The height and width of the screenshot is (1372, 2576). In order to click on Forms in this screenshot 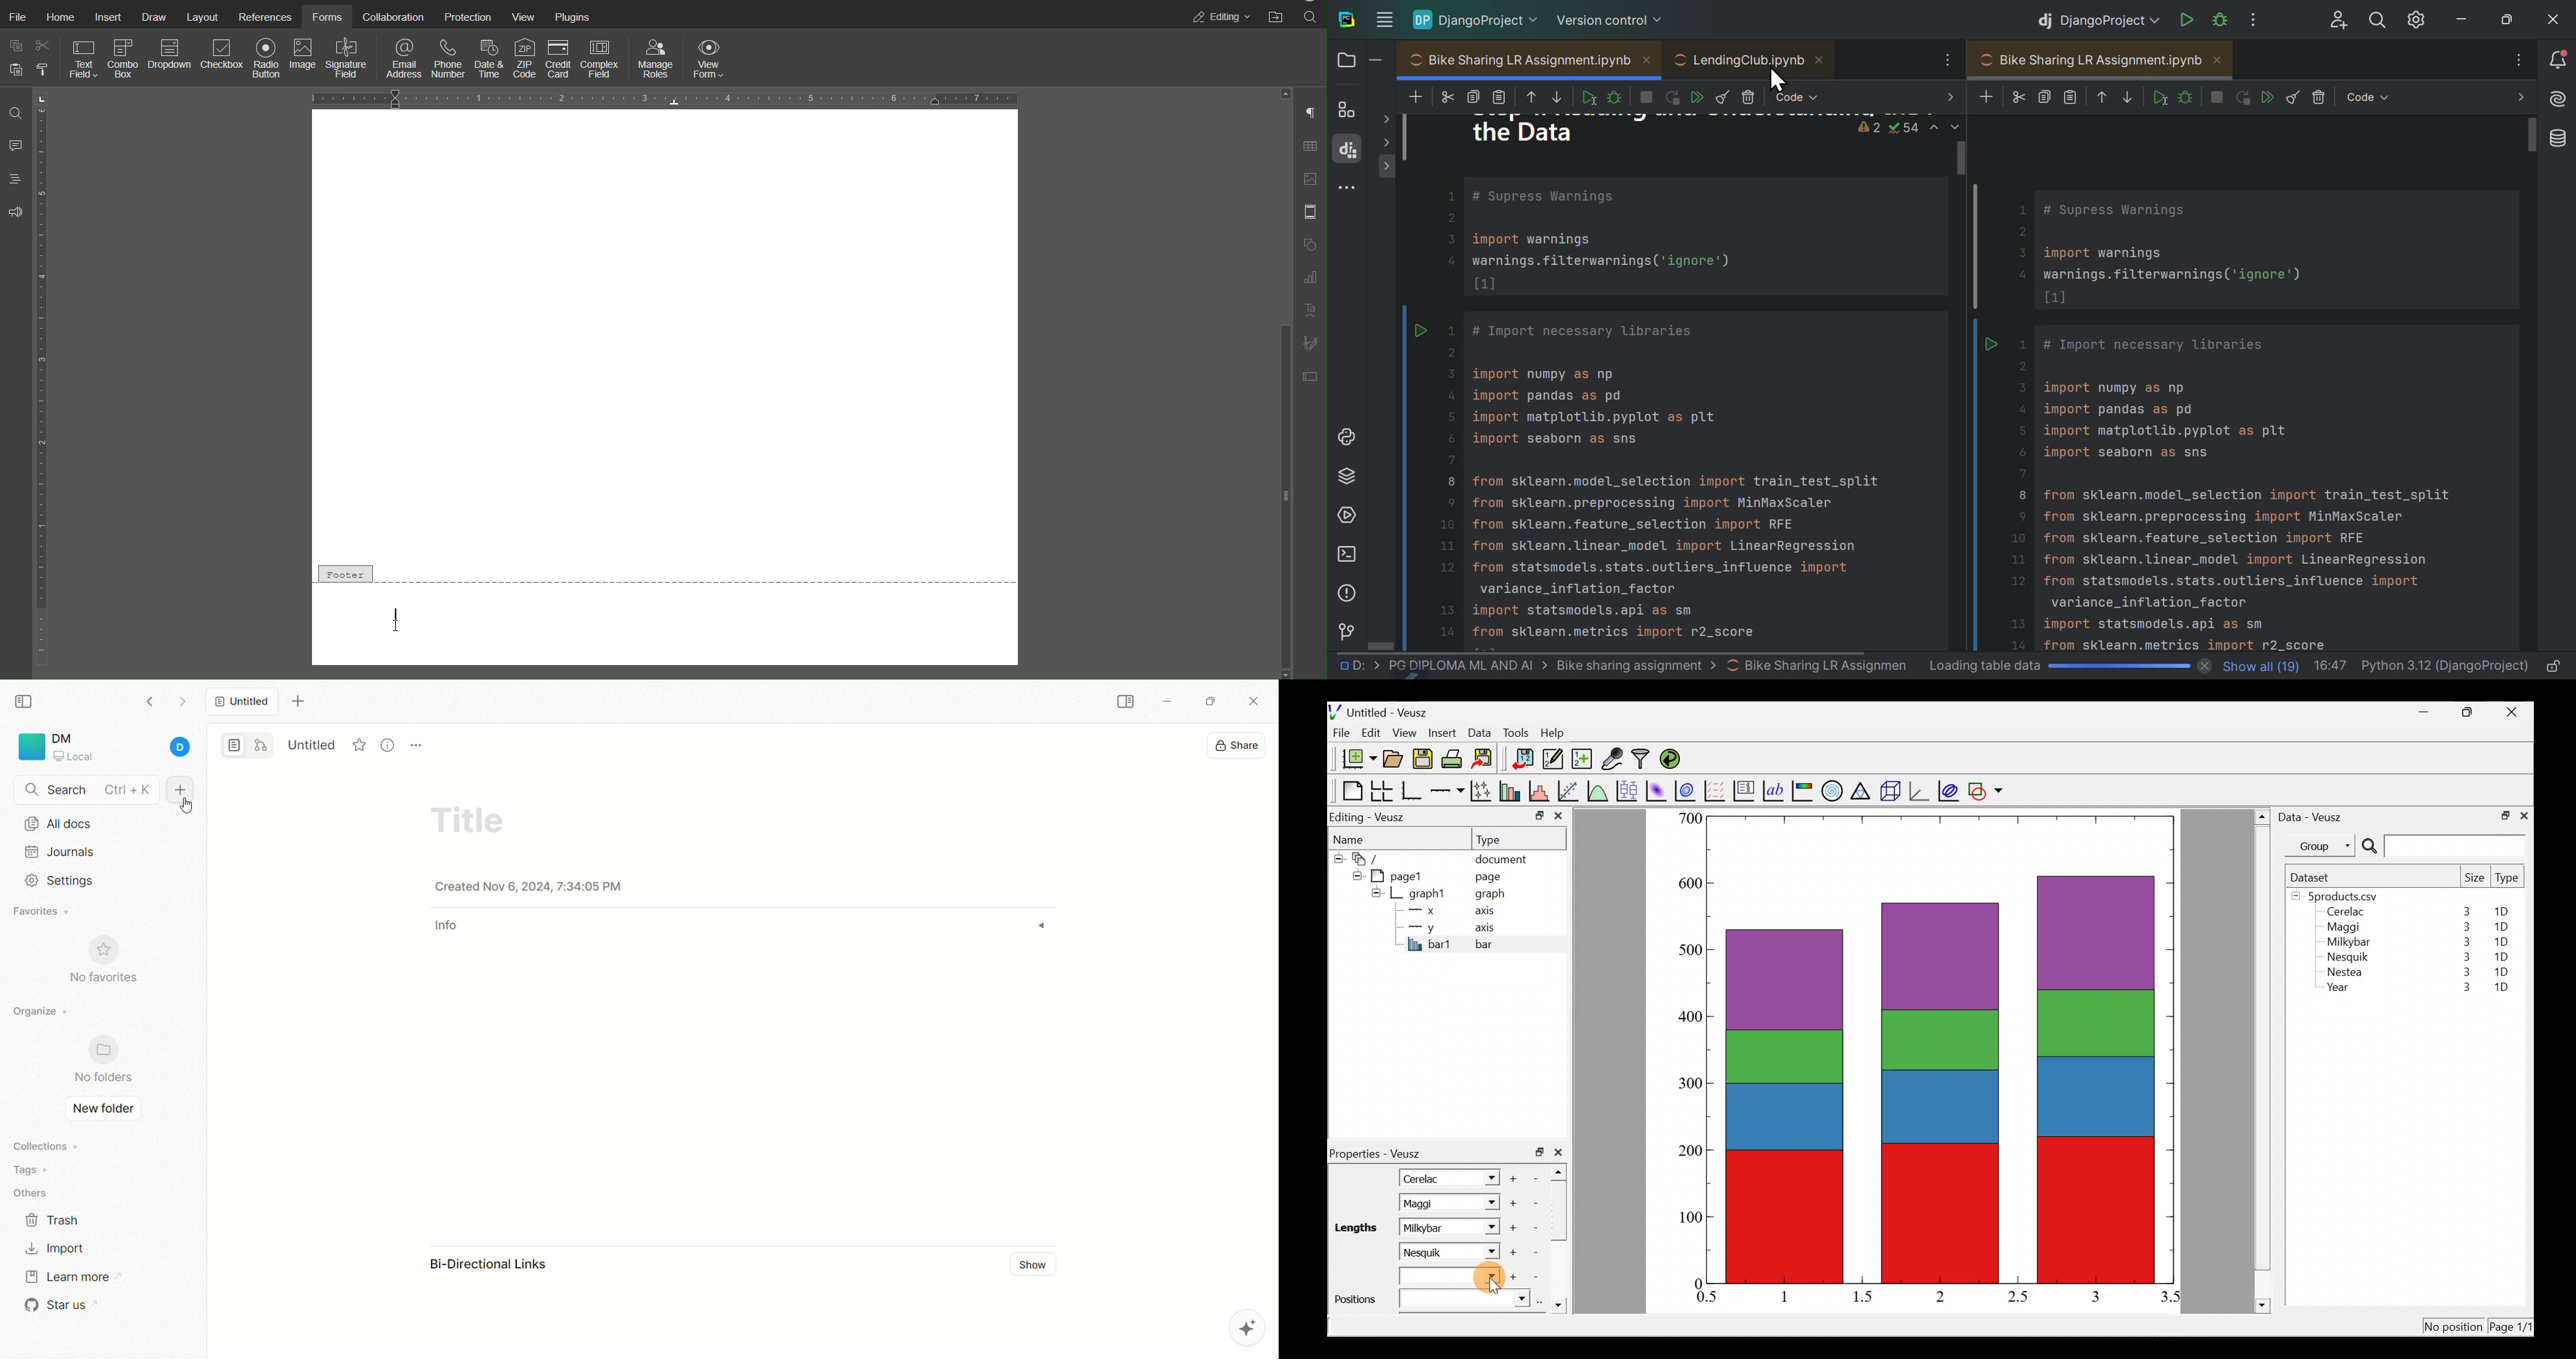, I will do `click(326, 15)`.